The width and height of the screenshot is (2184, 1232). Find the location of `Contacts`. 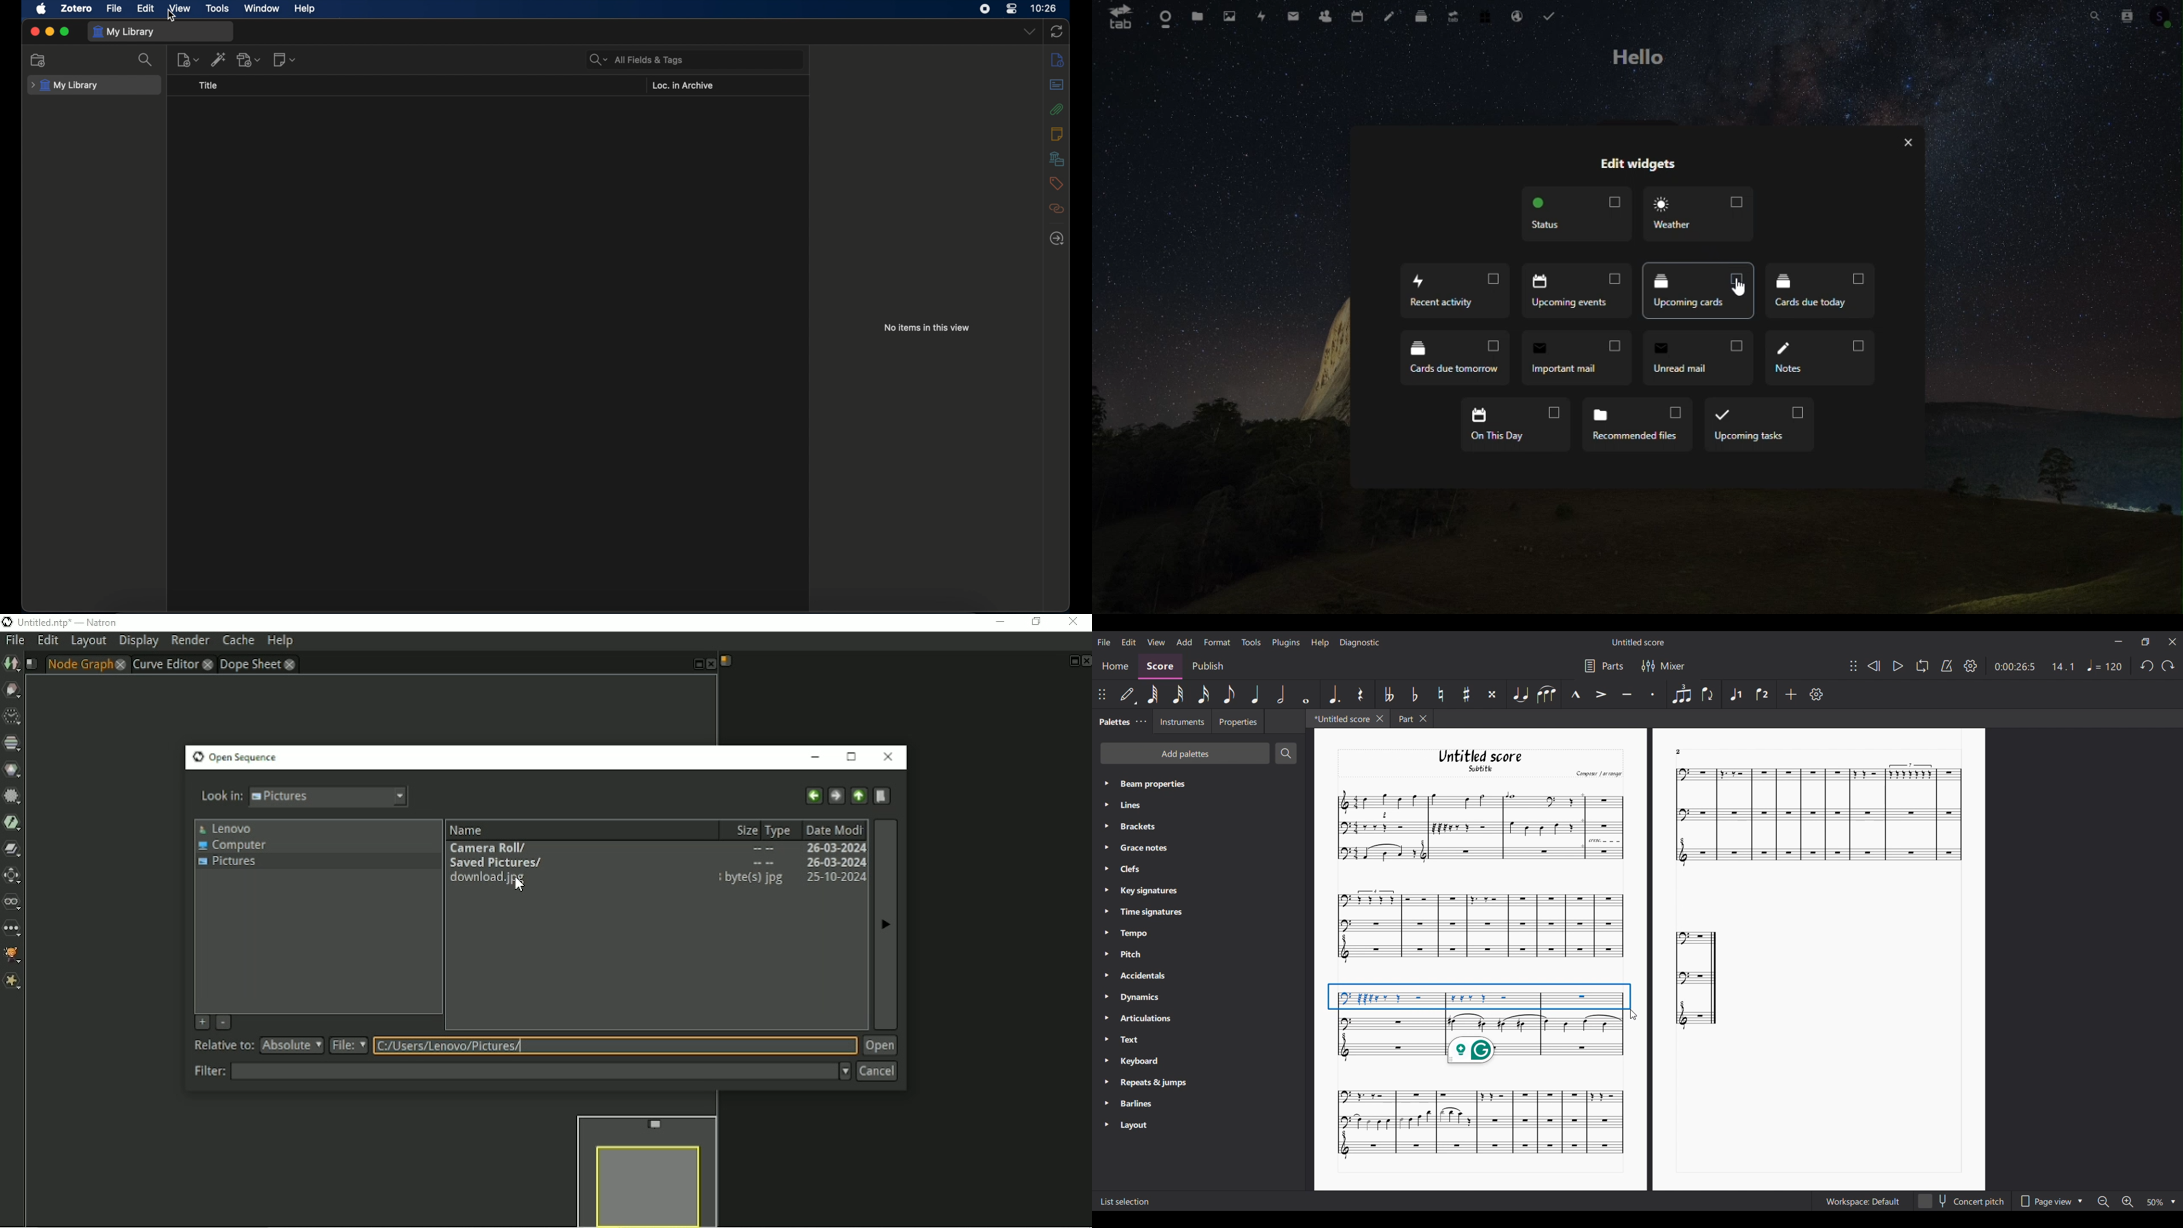

Contacts is located at coordinates (1327, 13).